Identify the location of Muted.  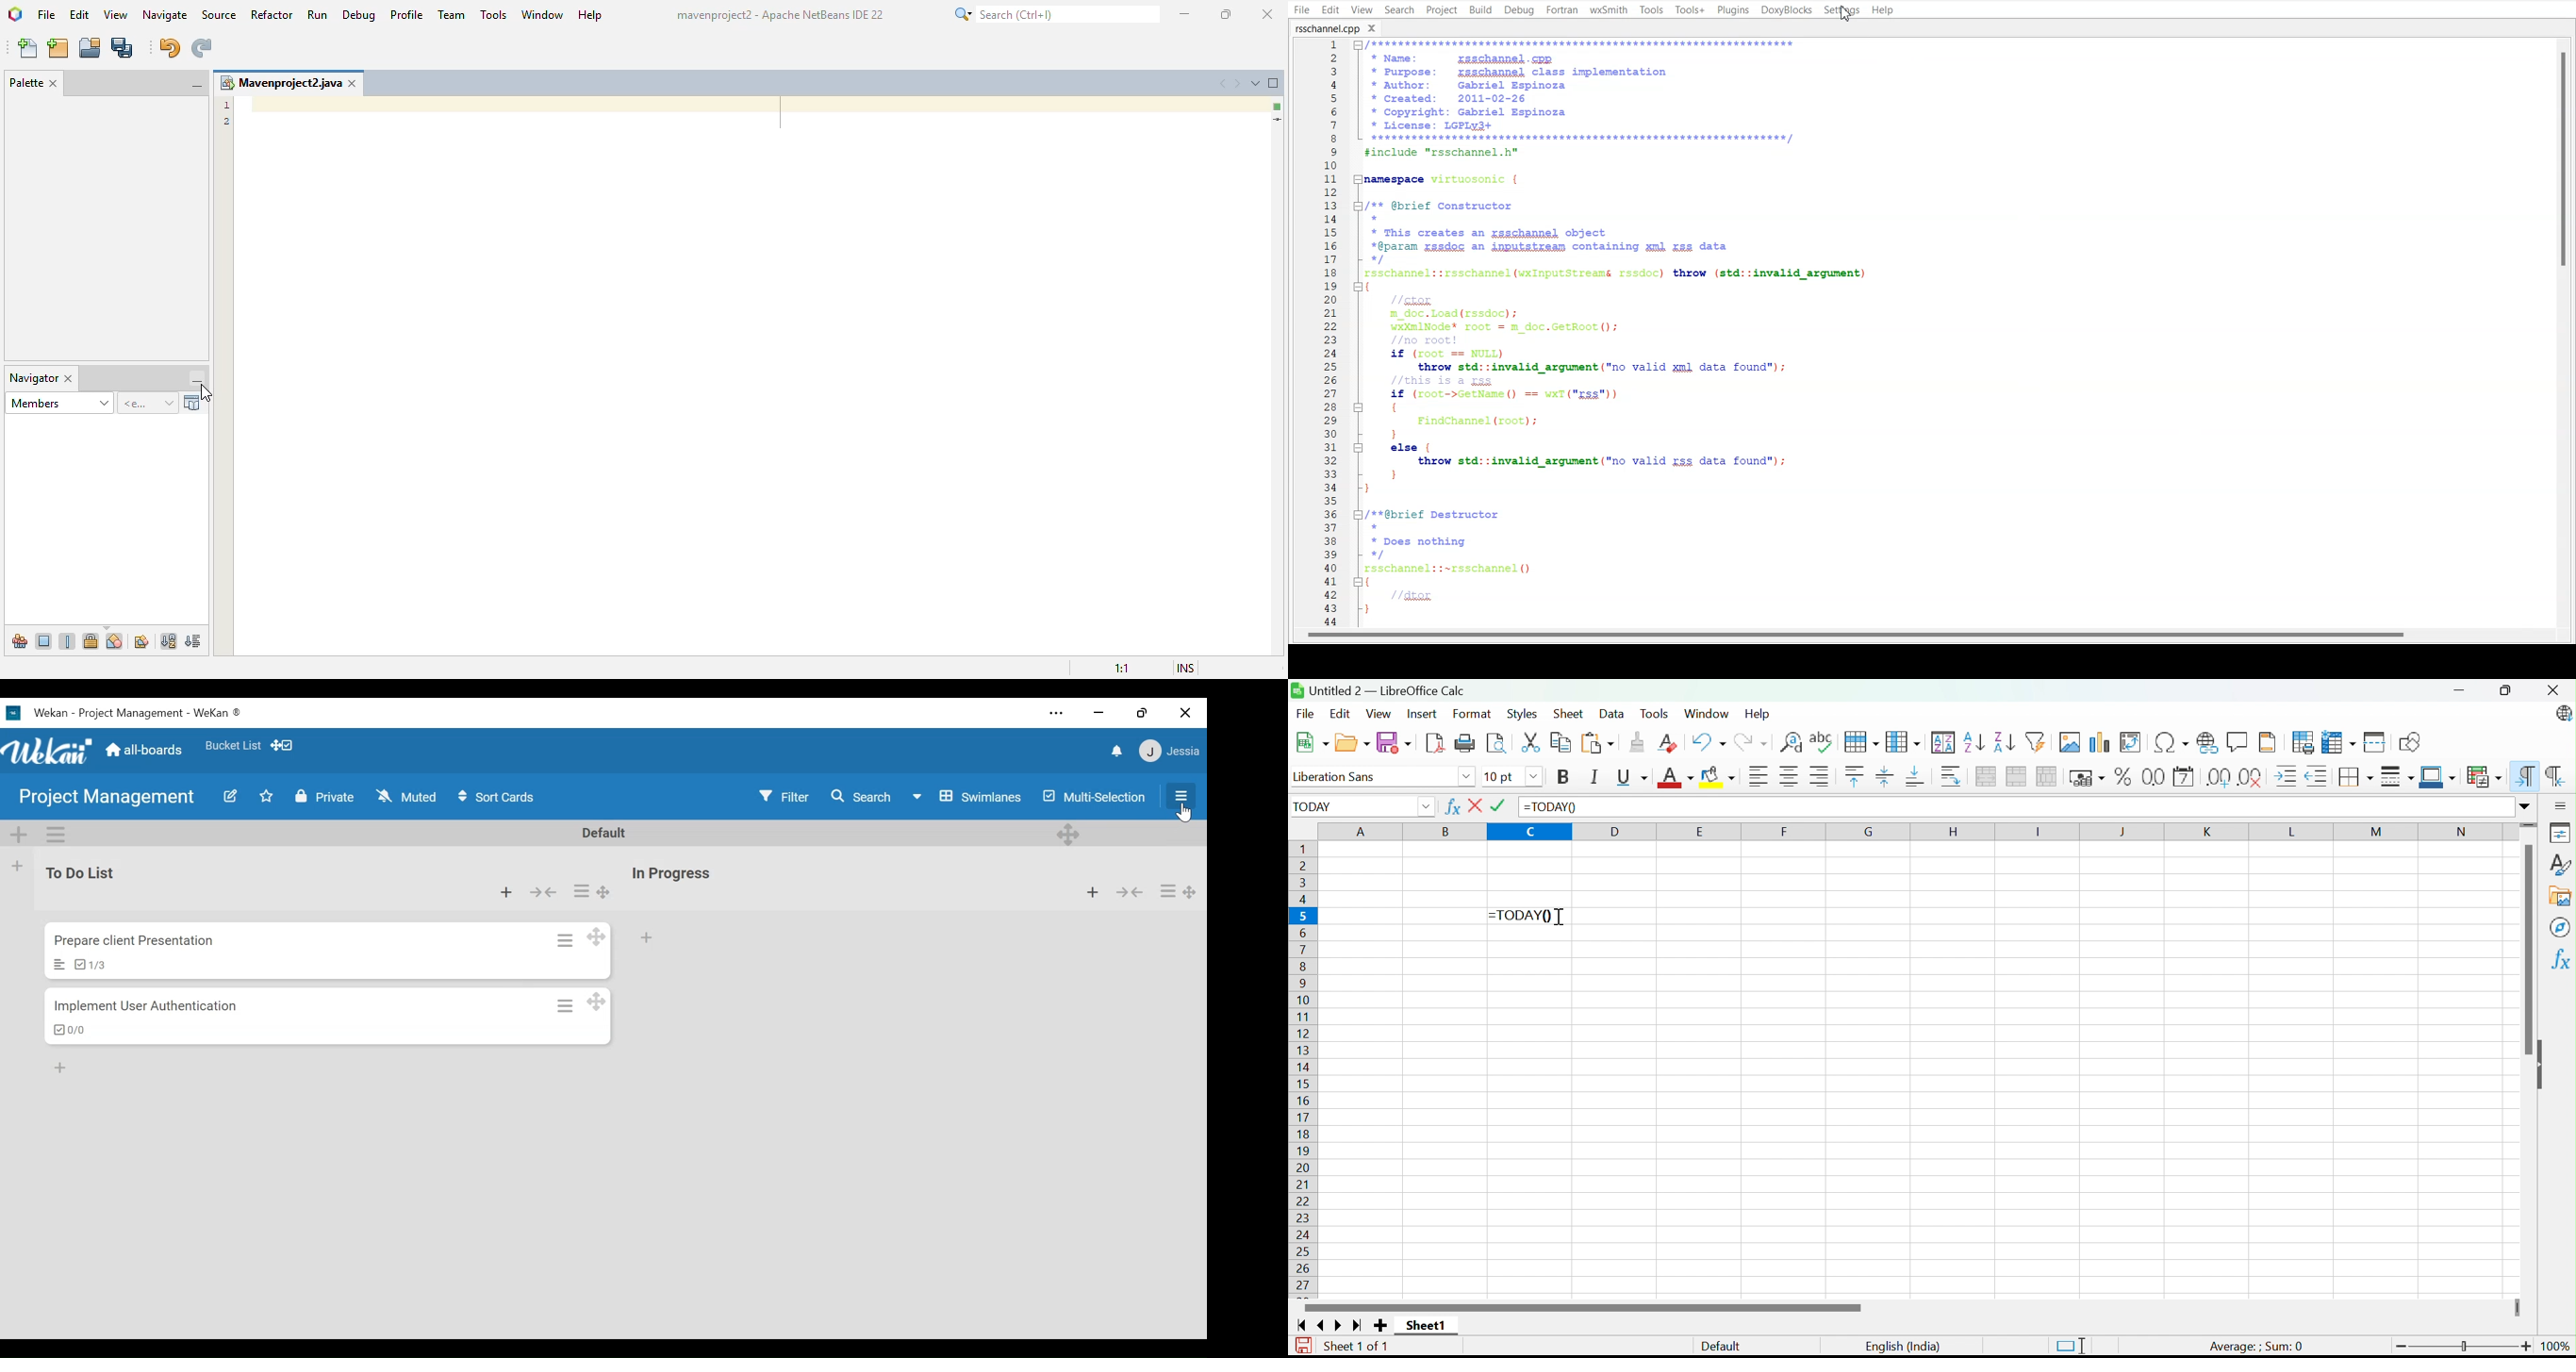
(406, 797).